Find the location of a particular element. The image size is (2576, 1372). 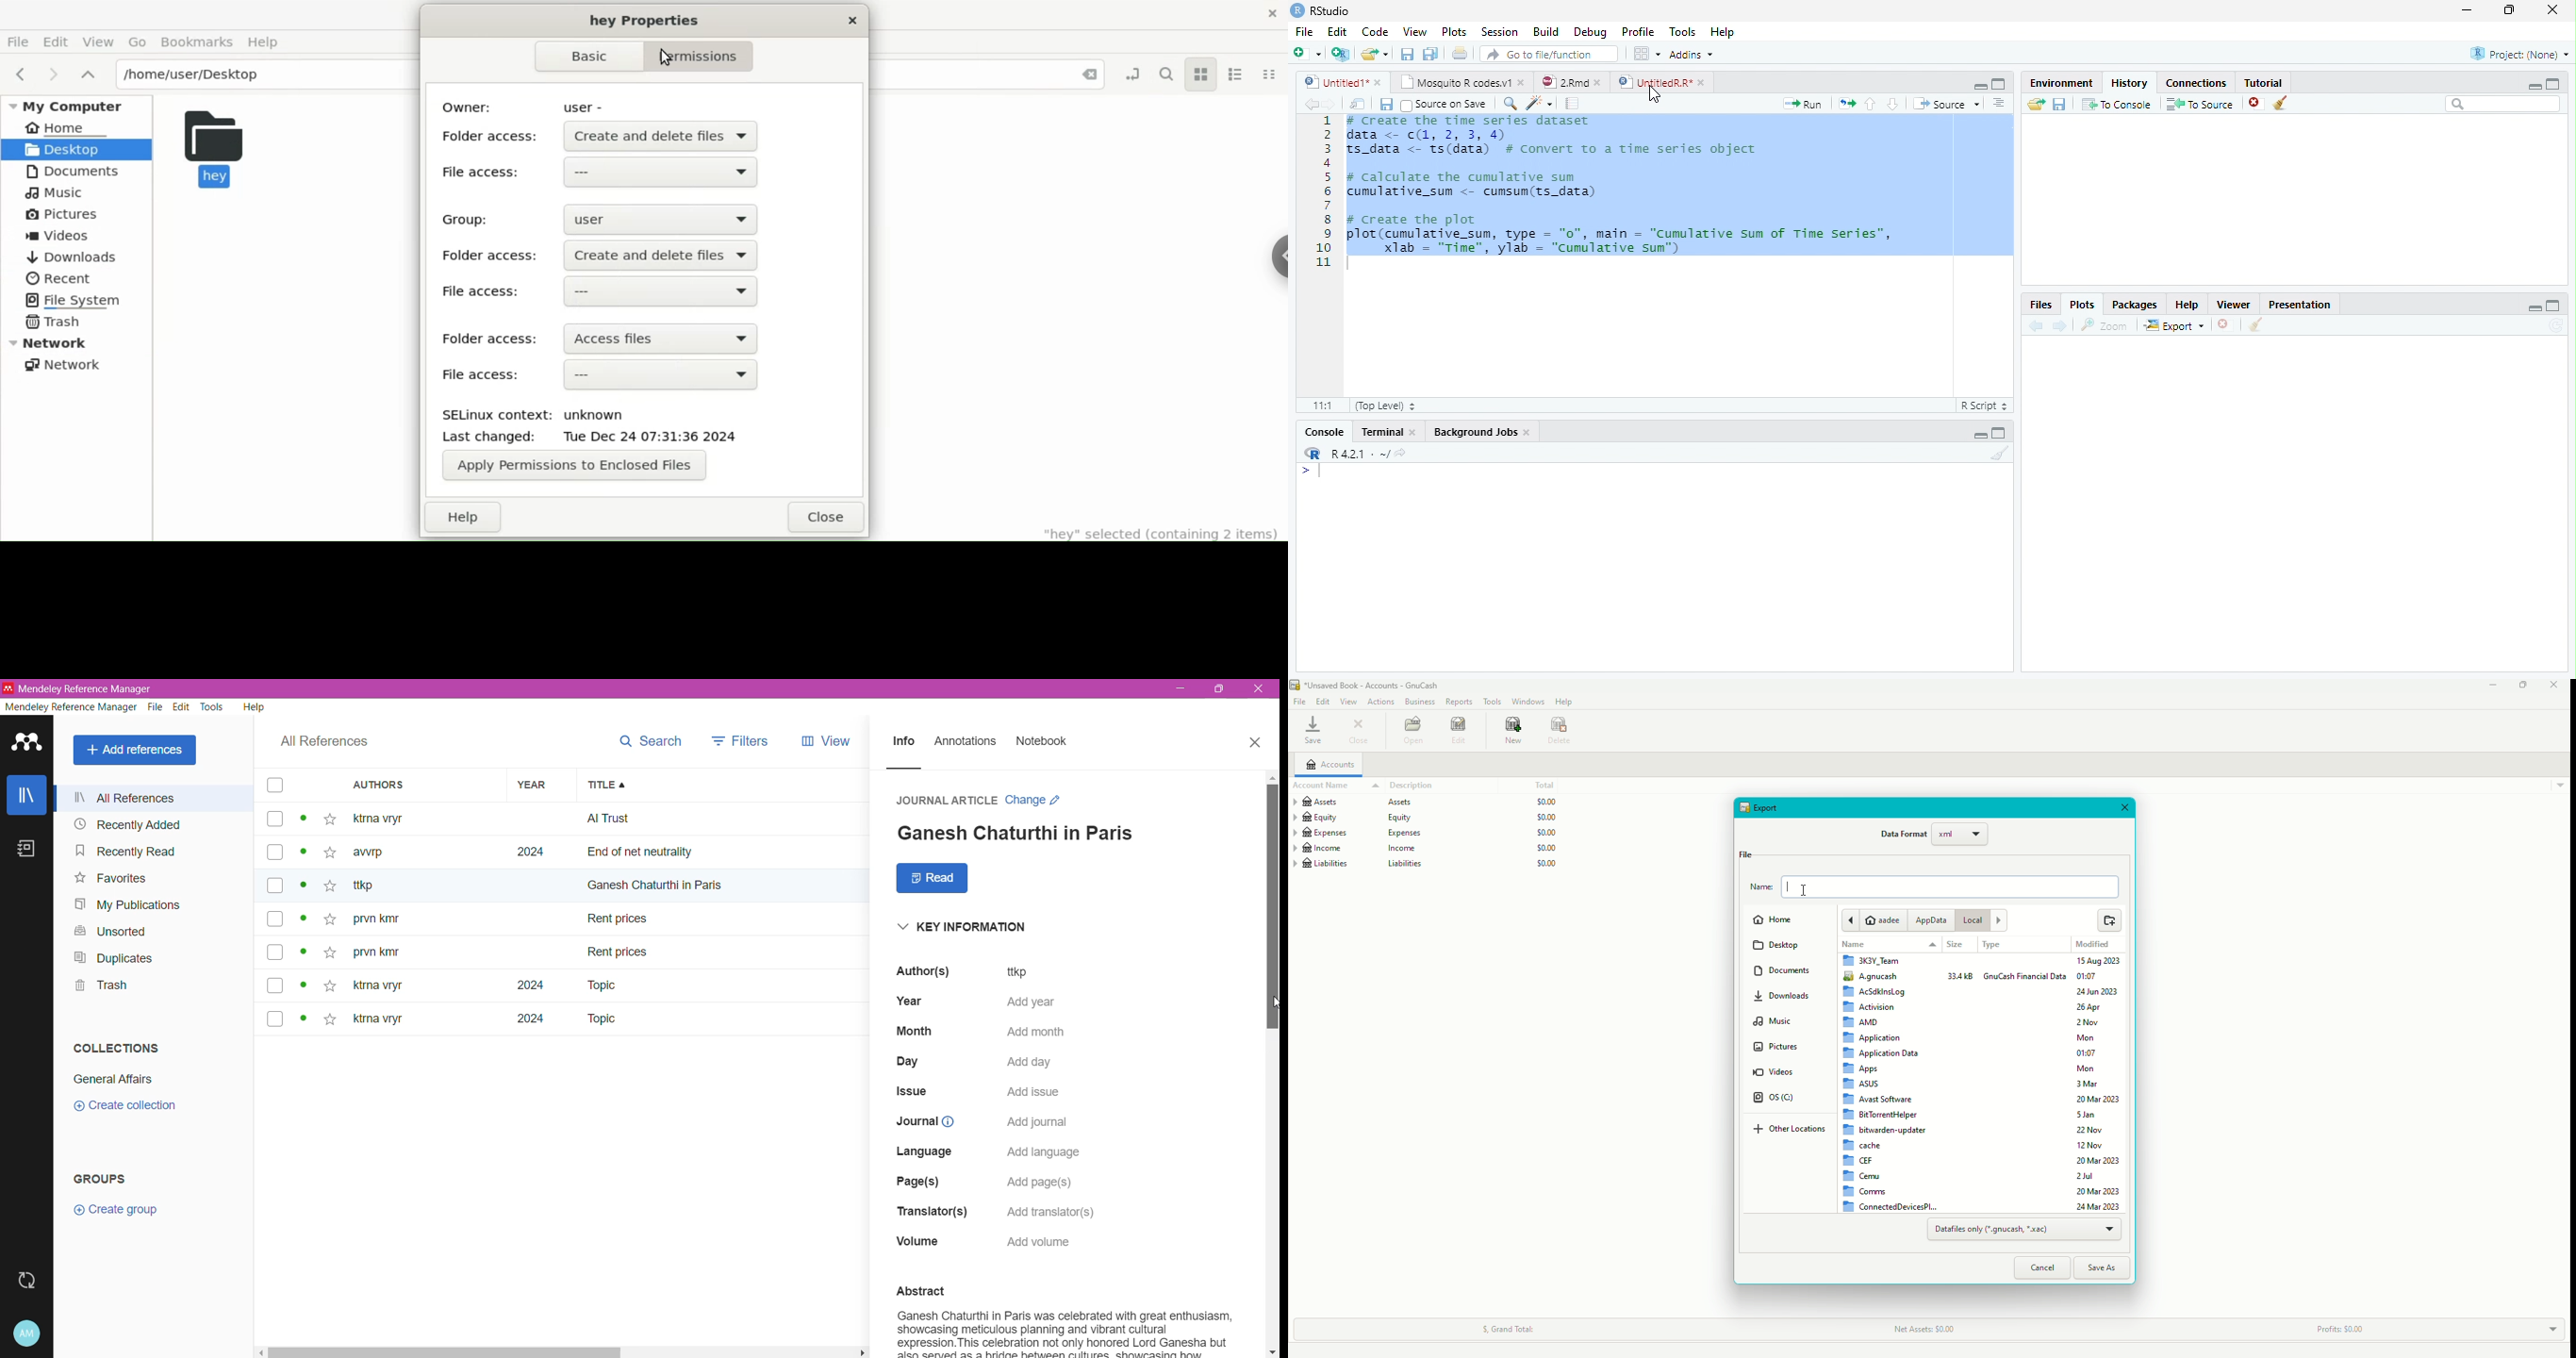

Edit is located at coordinates (182, 708).